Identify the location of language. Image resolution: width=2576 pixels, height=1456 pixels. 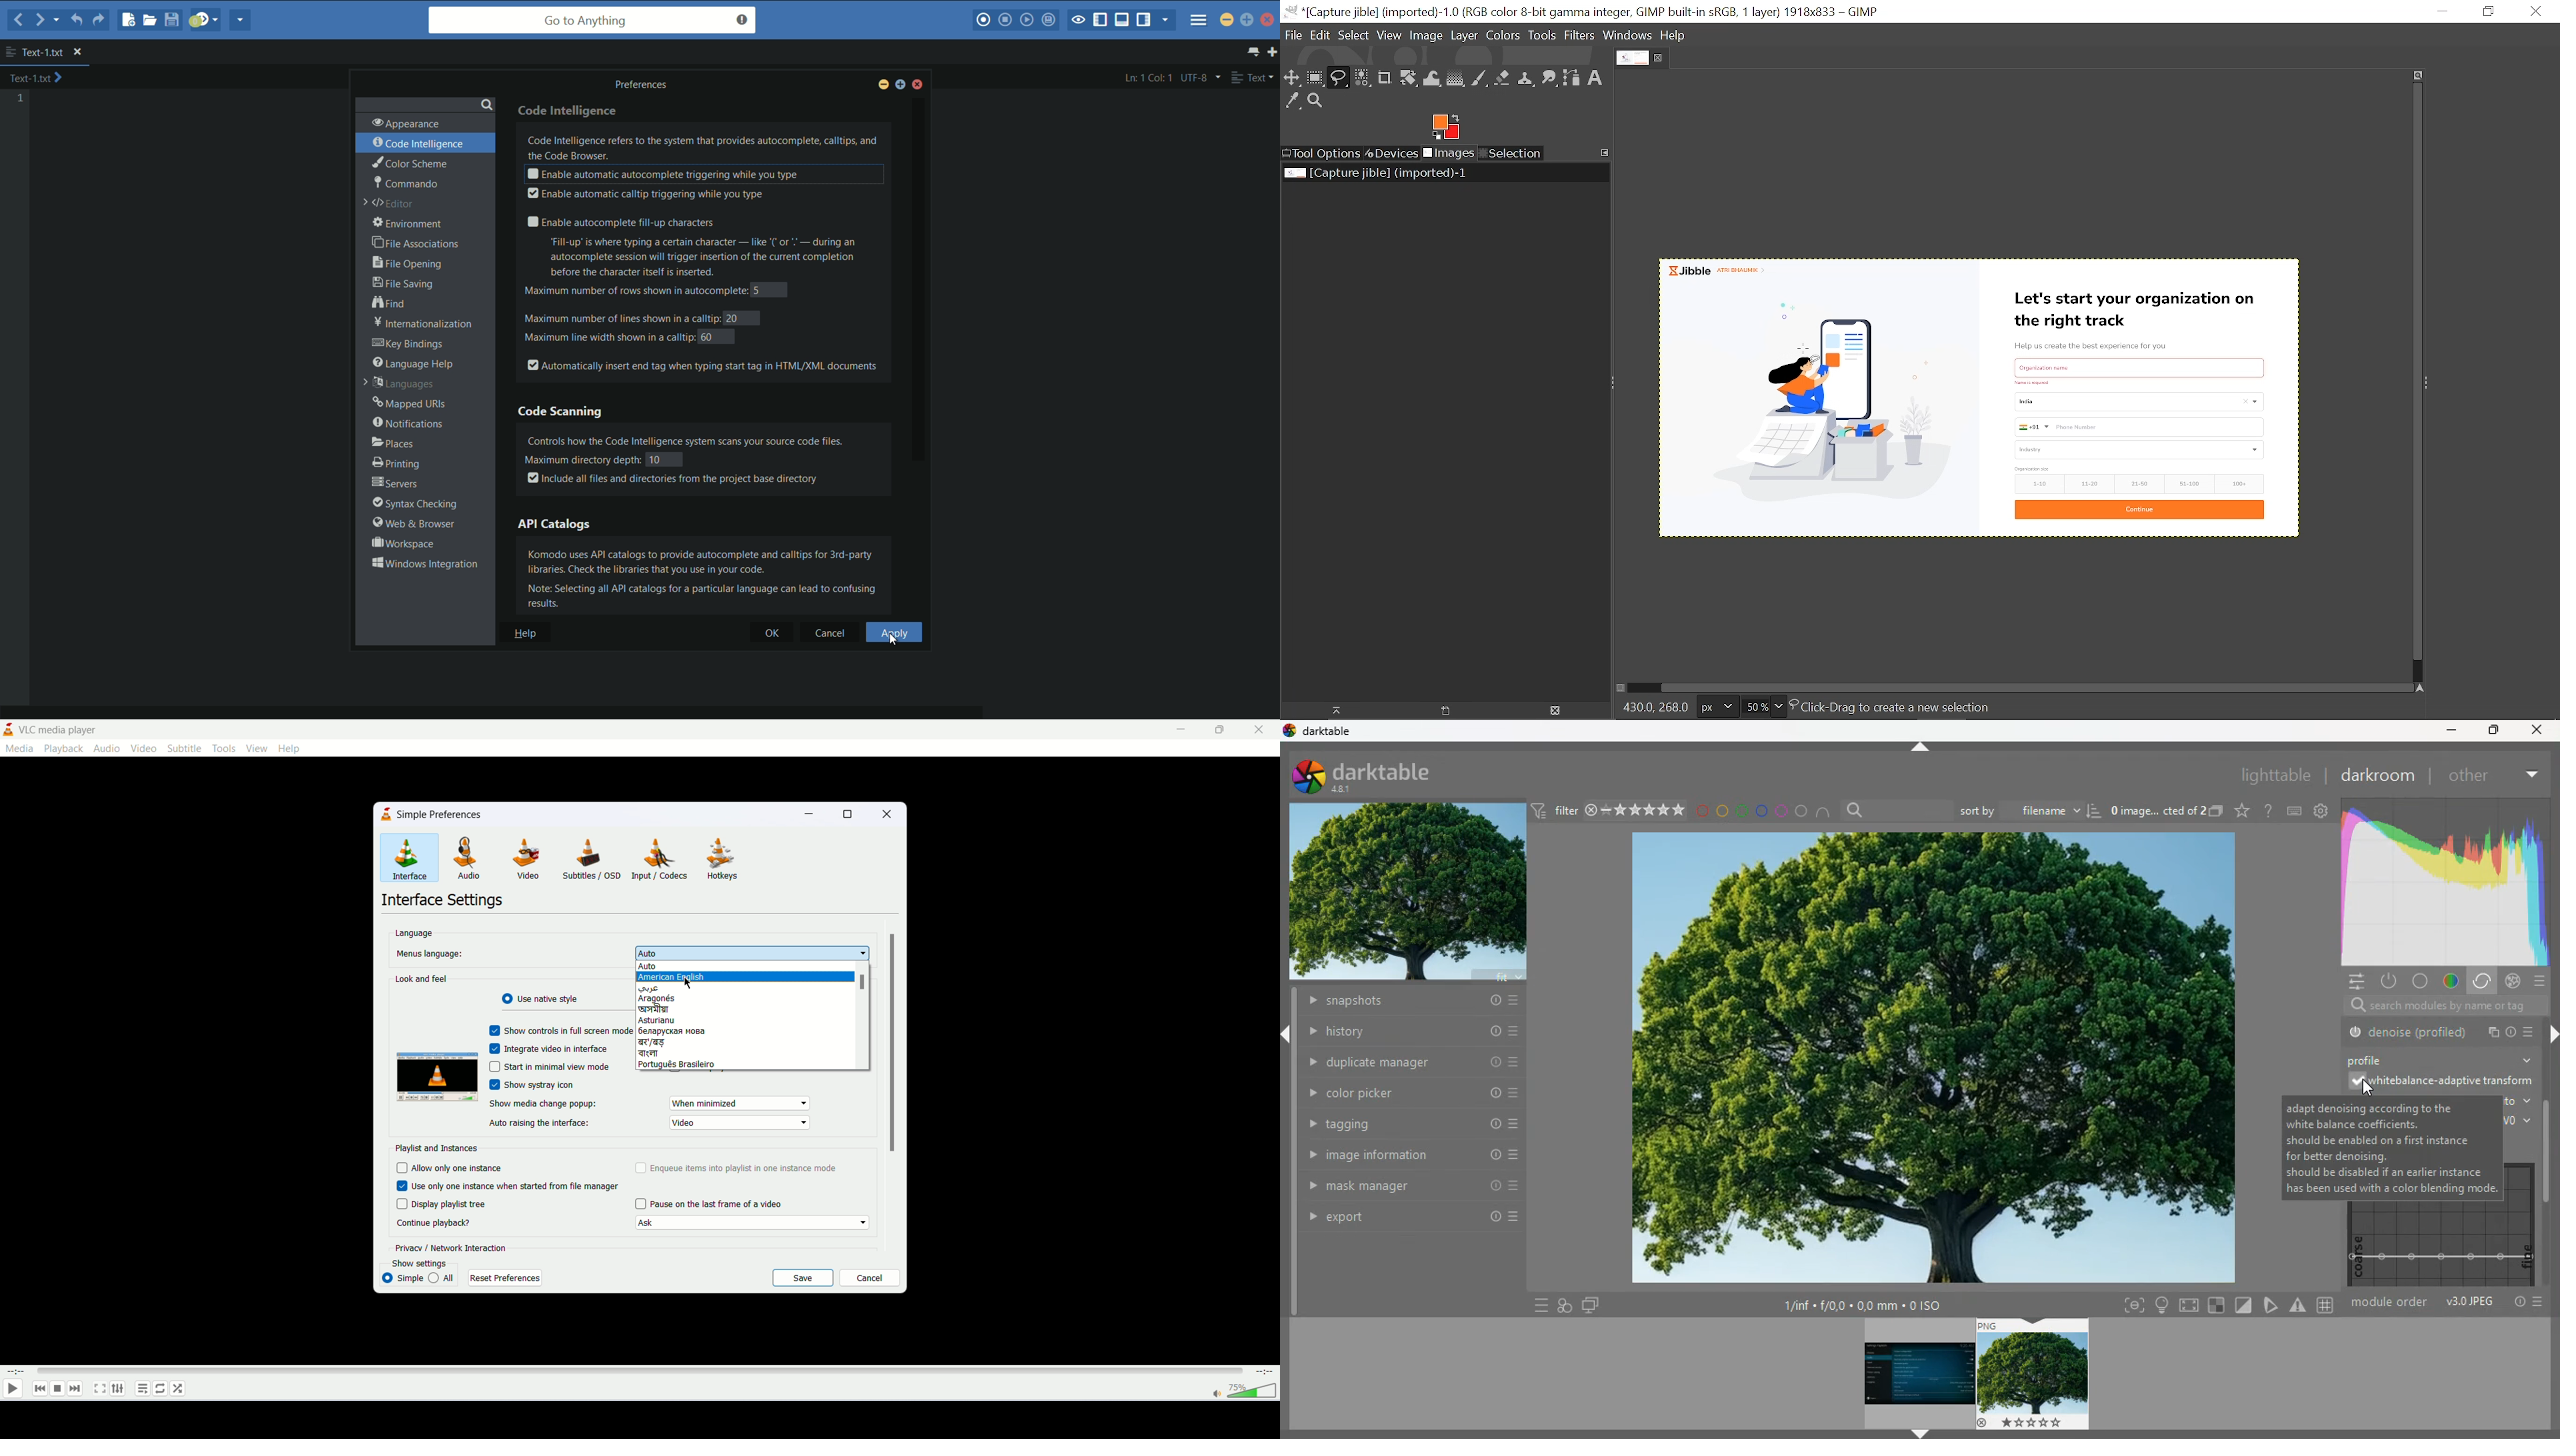
(413, 932).